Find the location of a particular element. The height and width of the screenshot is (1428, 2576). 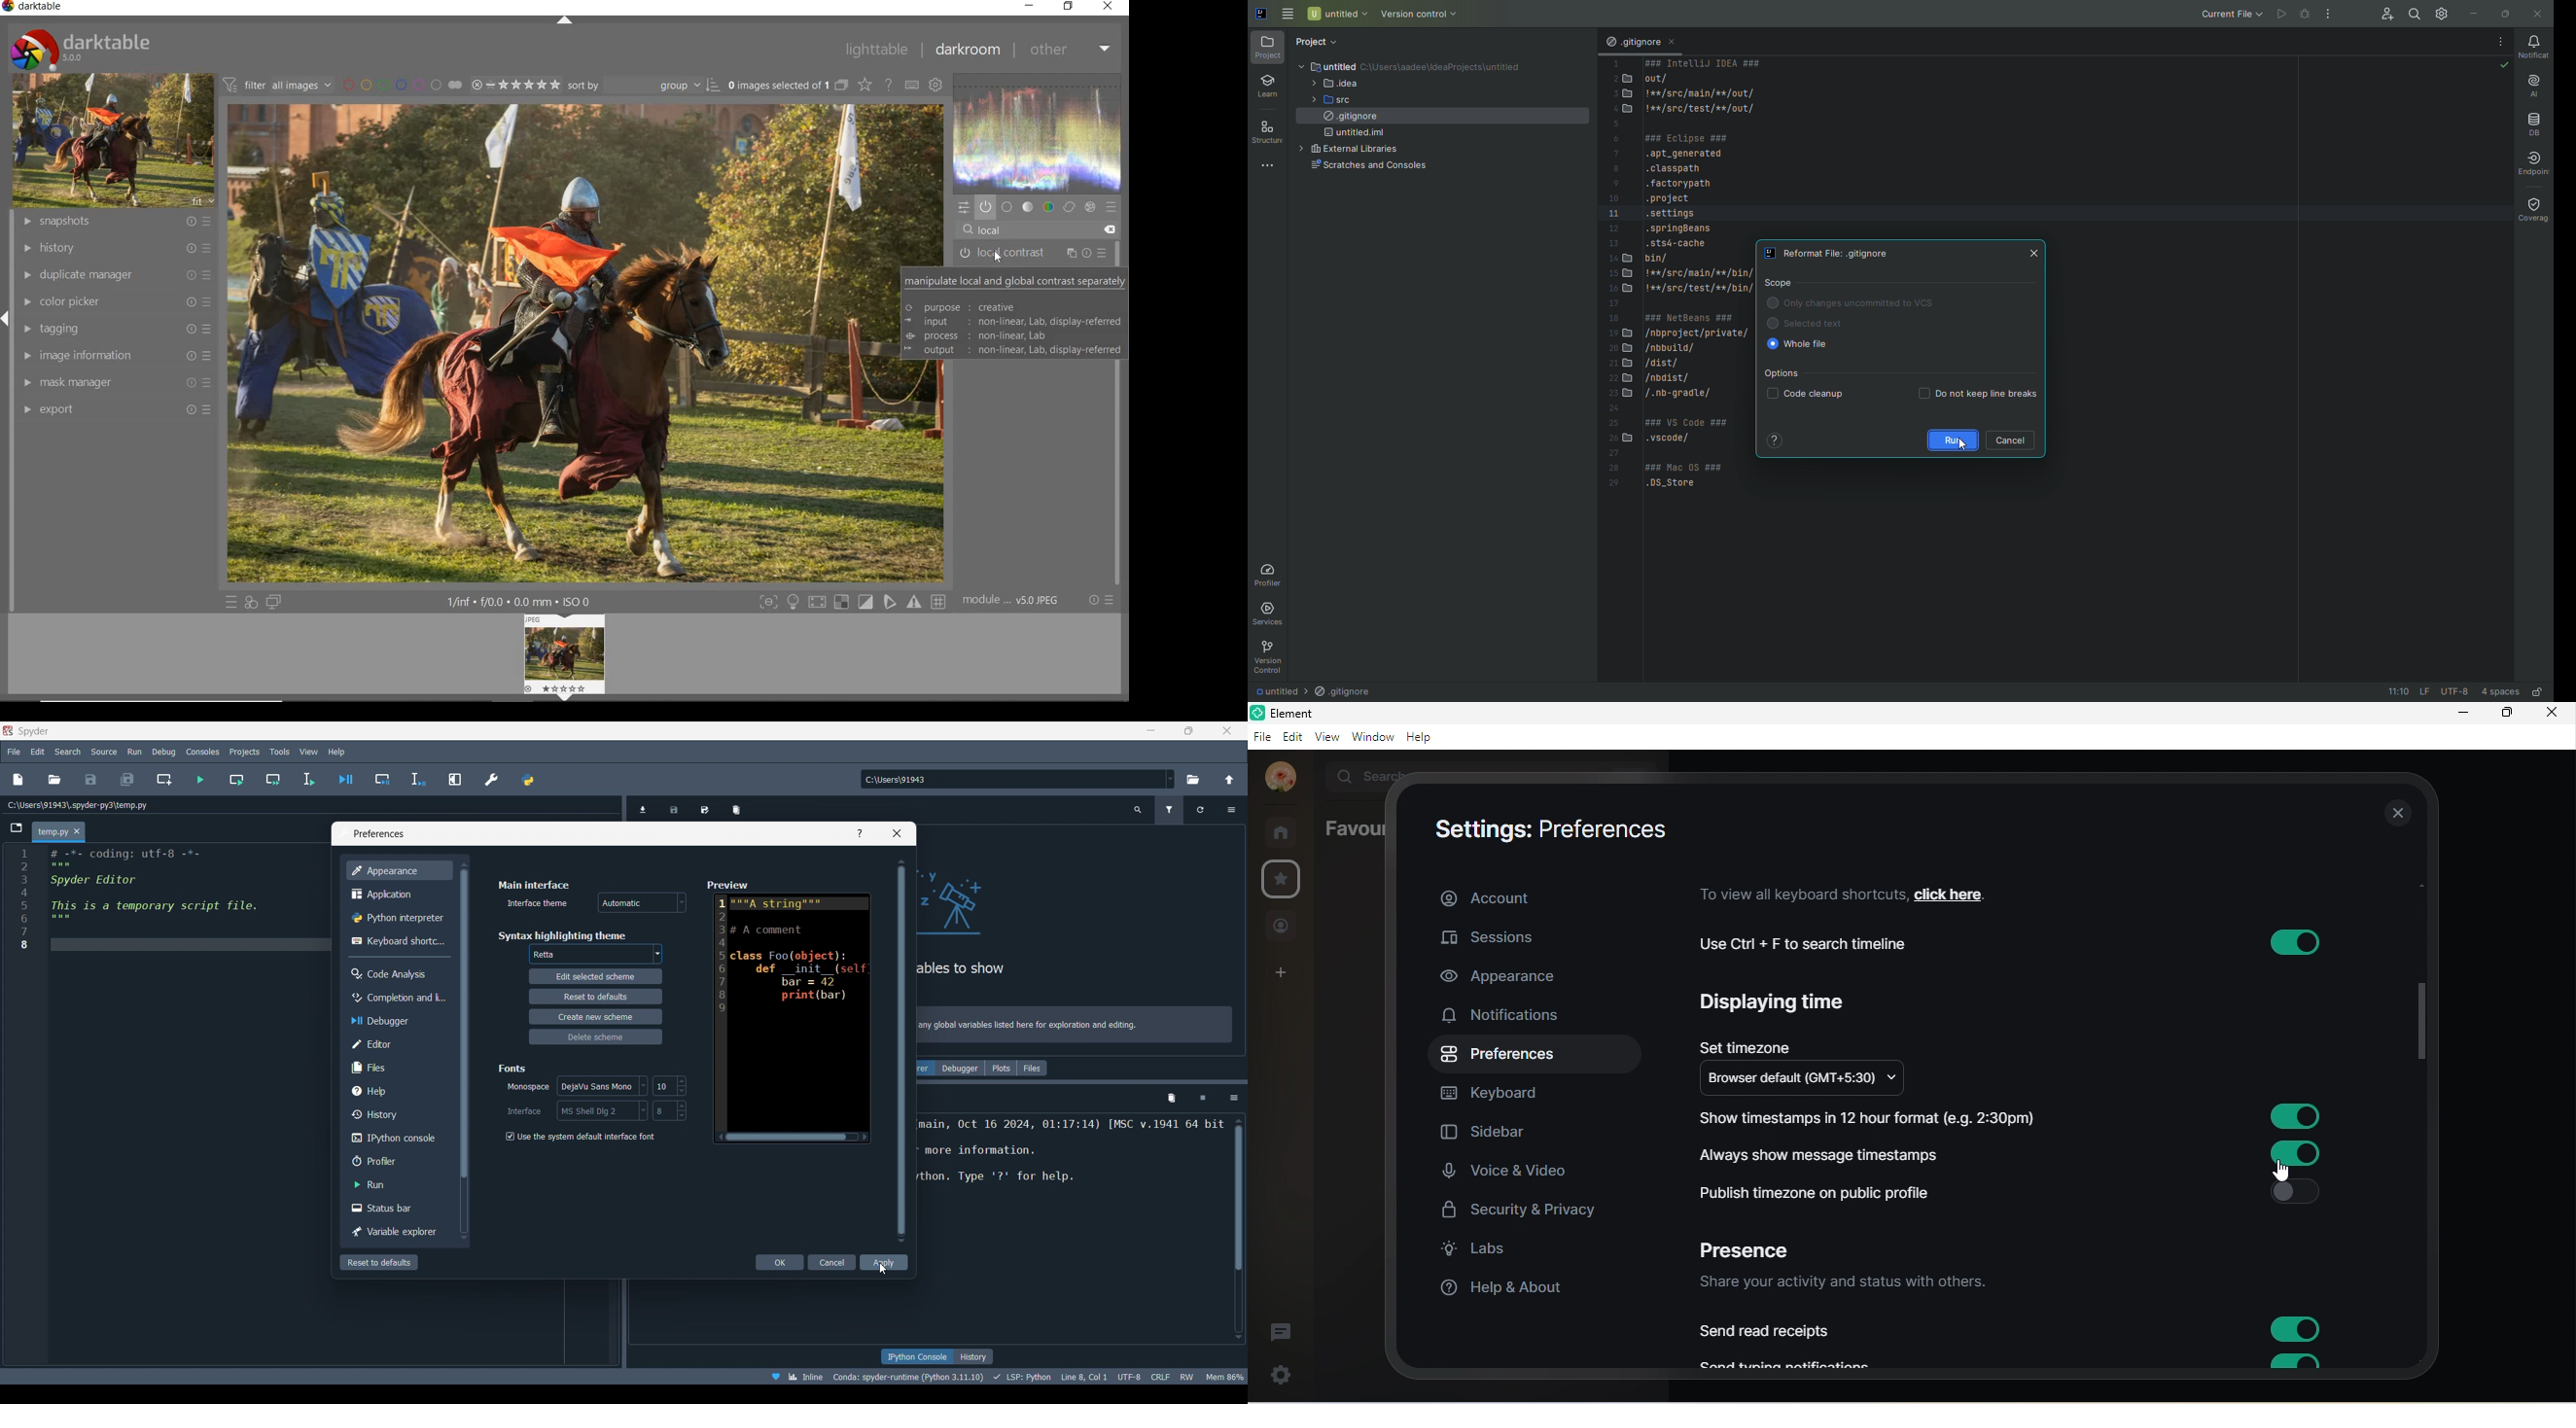

Debug file is located at coordinates (347, 779).